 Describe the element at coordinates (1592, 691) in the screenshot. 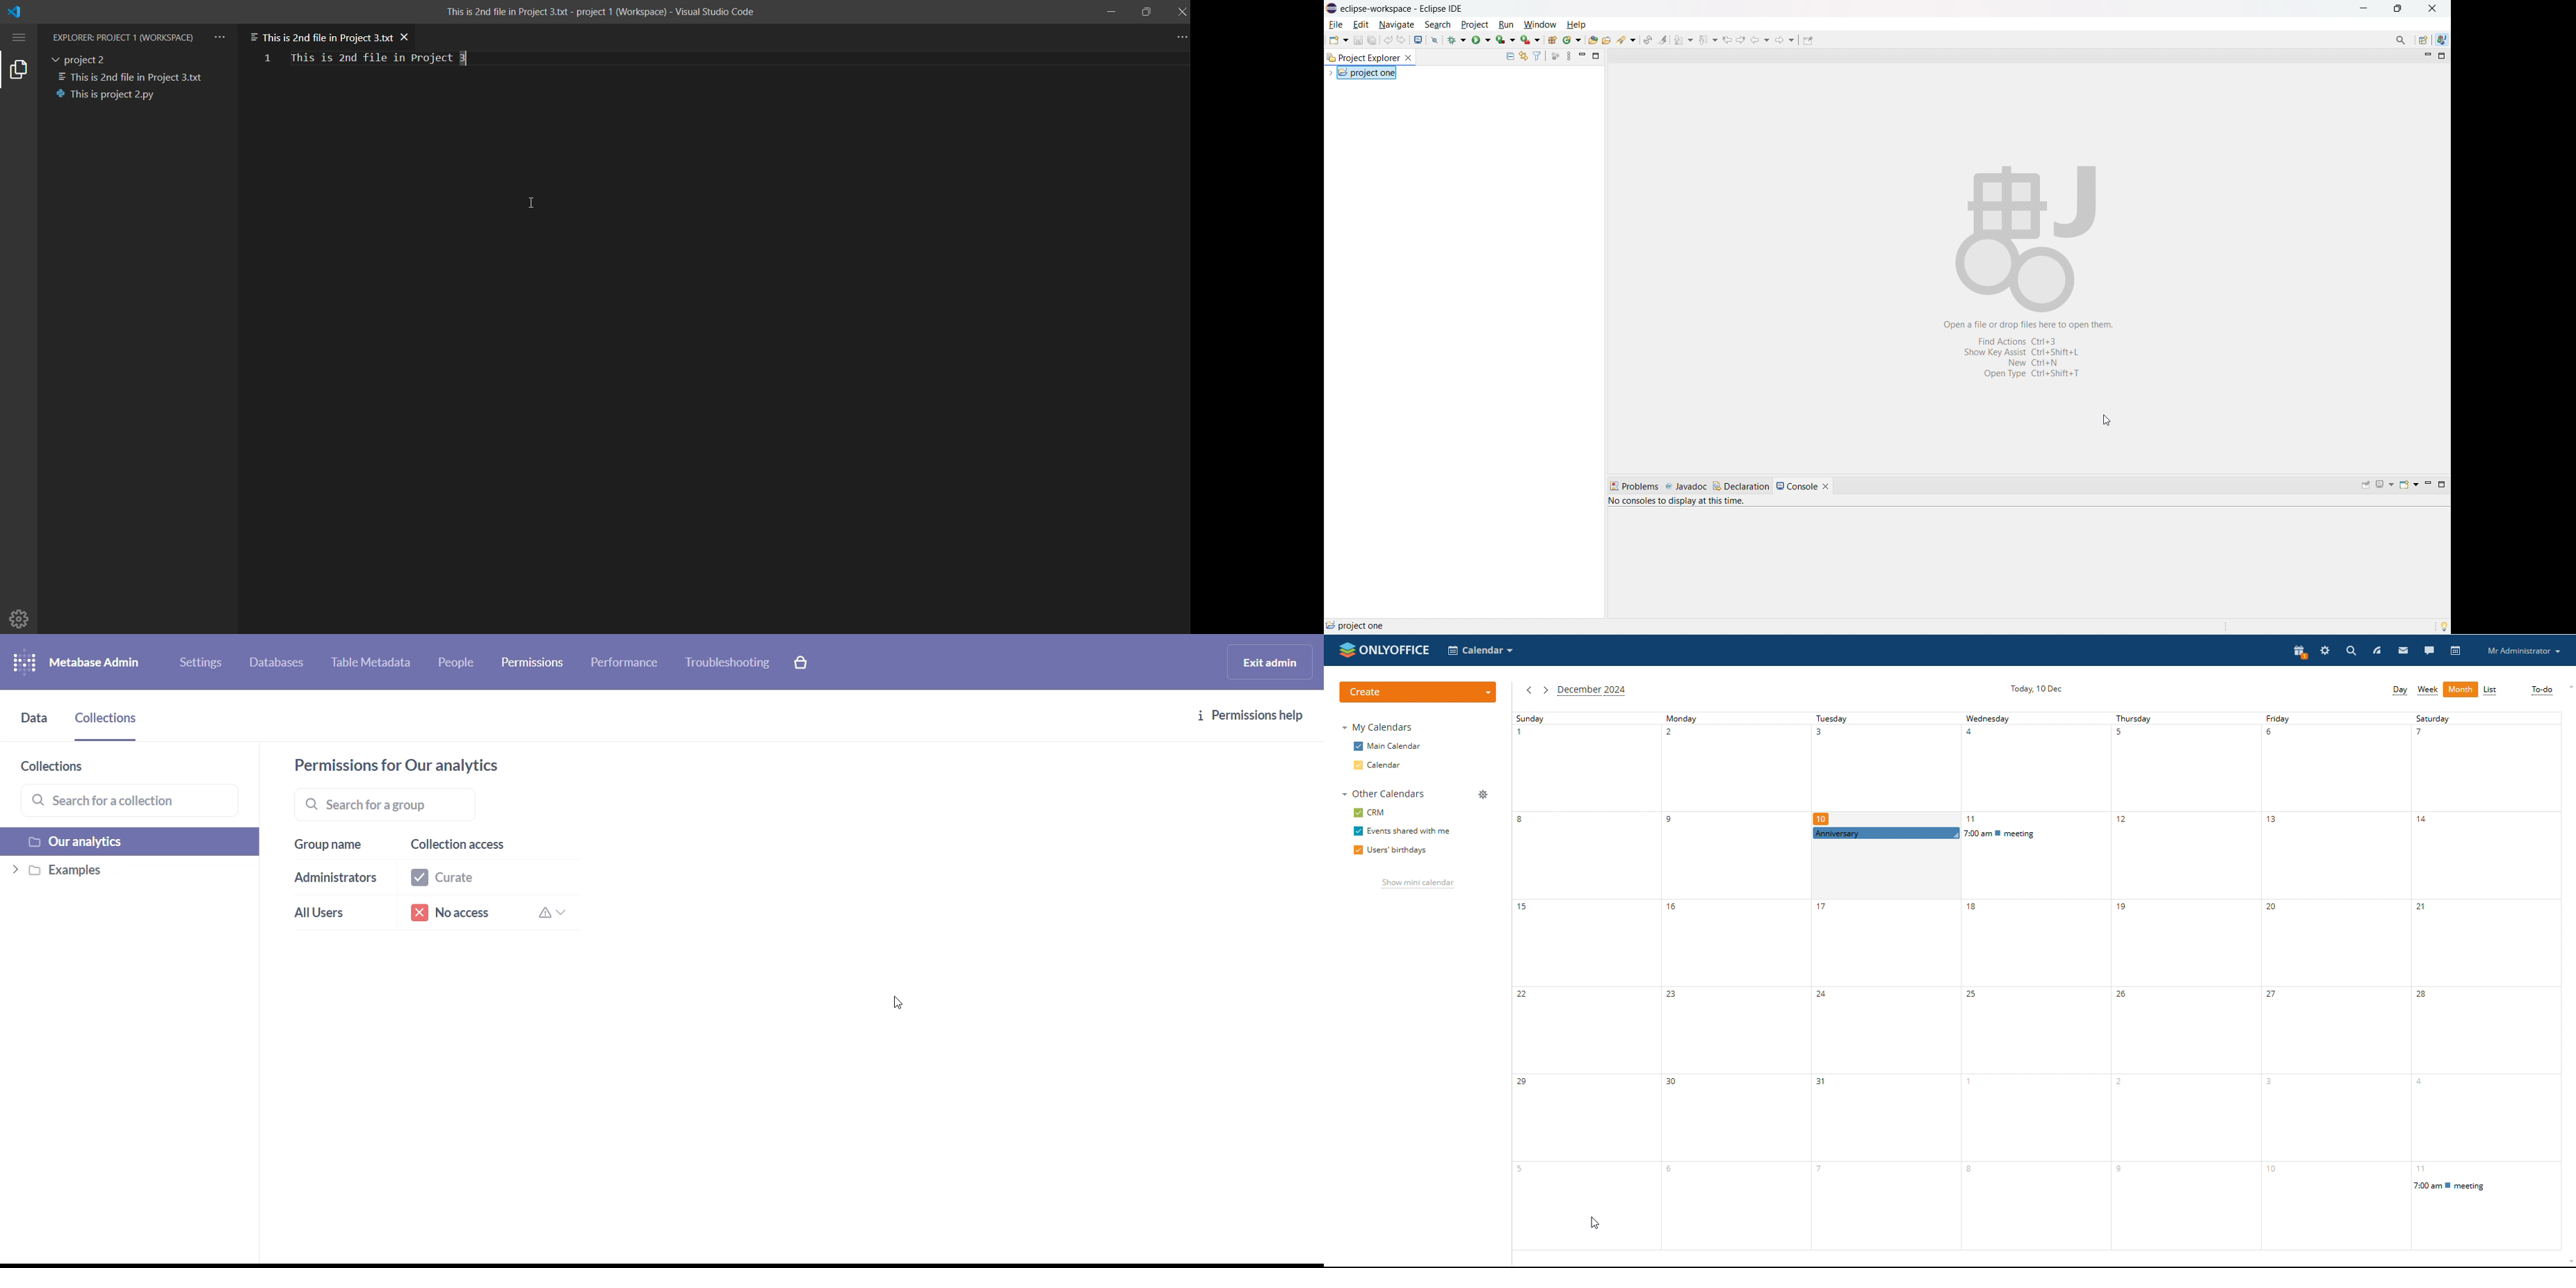

I see `current month` at that location.